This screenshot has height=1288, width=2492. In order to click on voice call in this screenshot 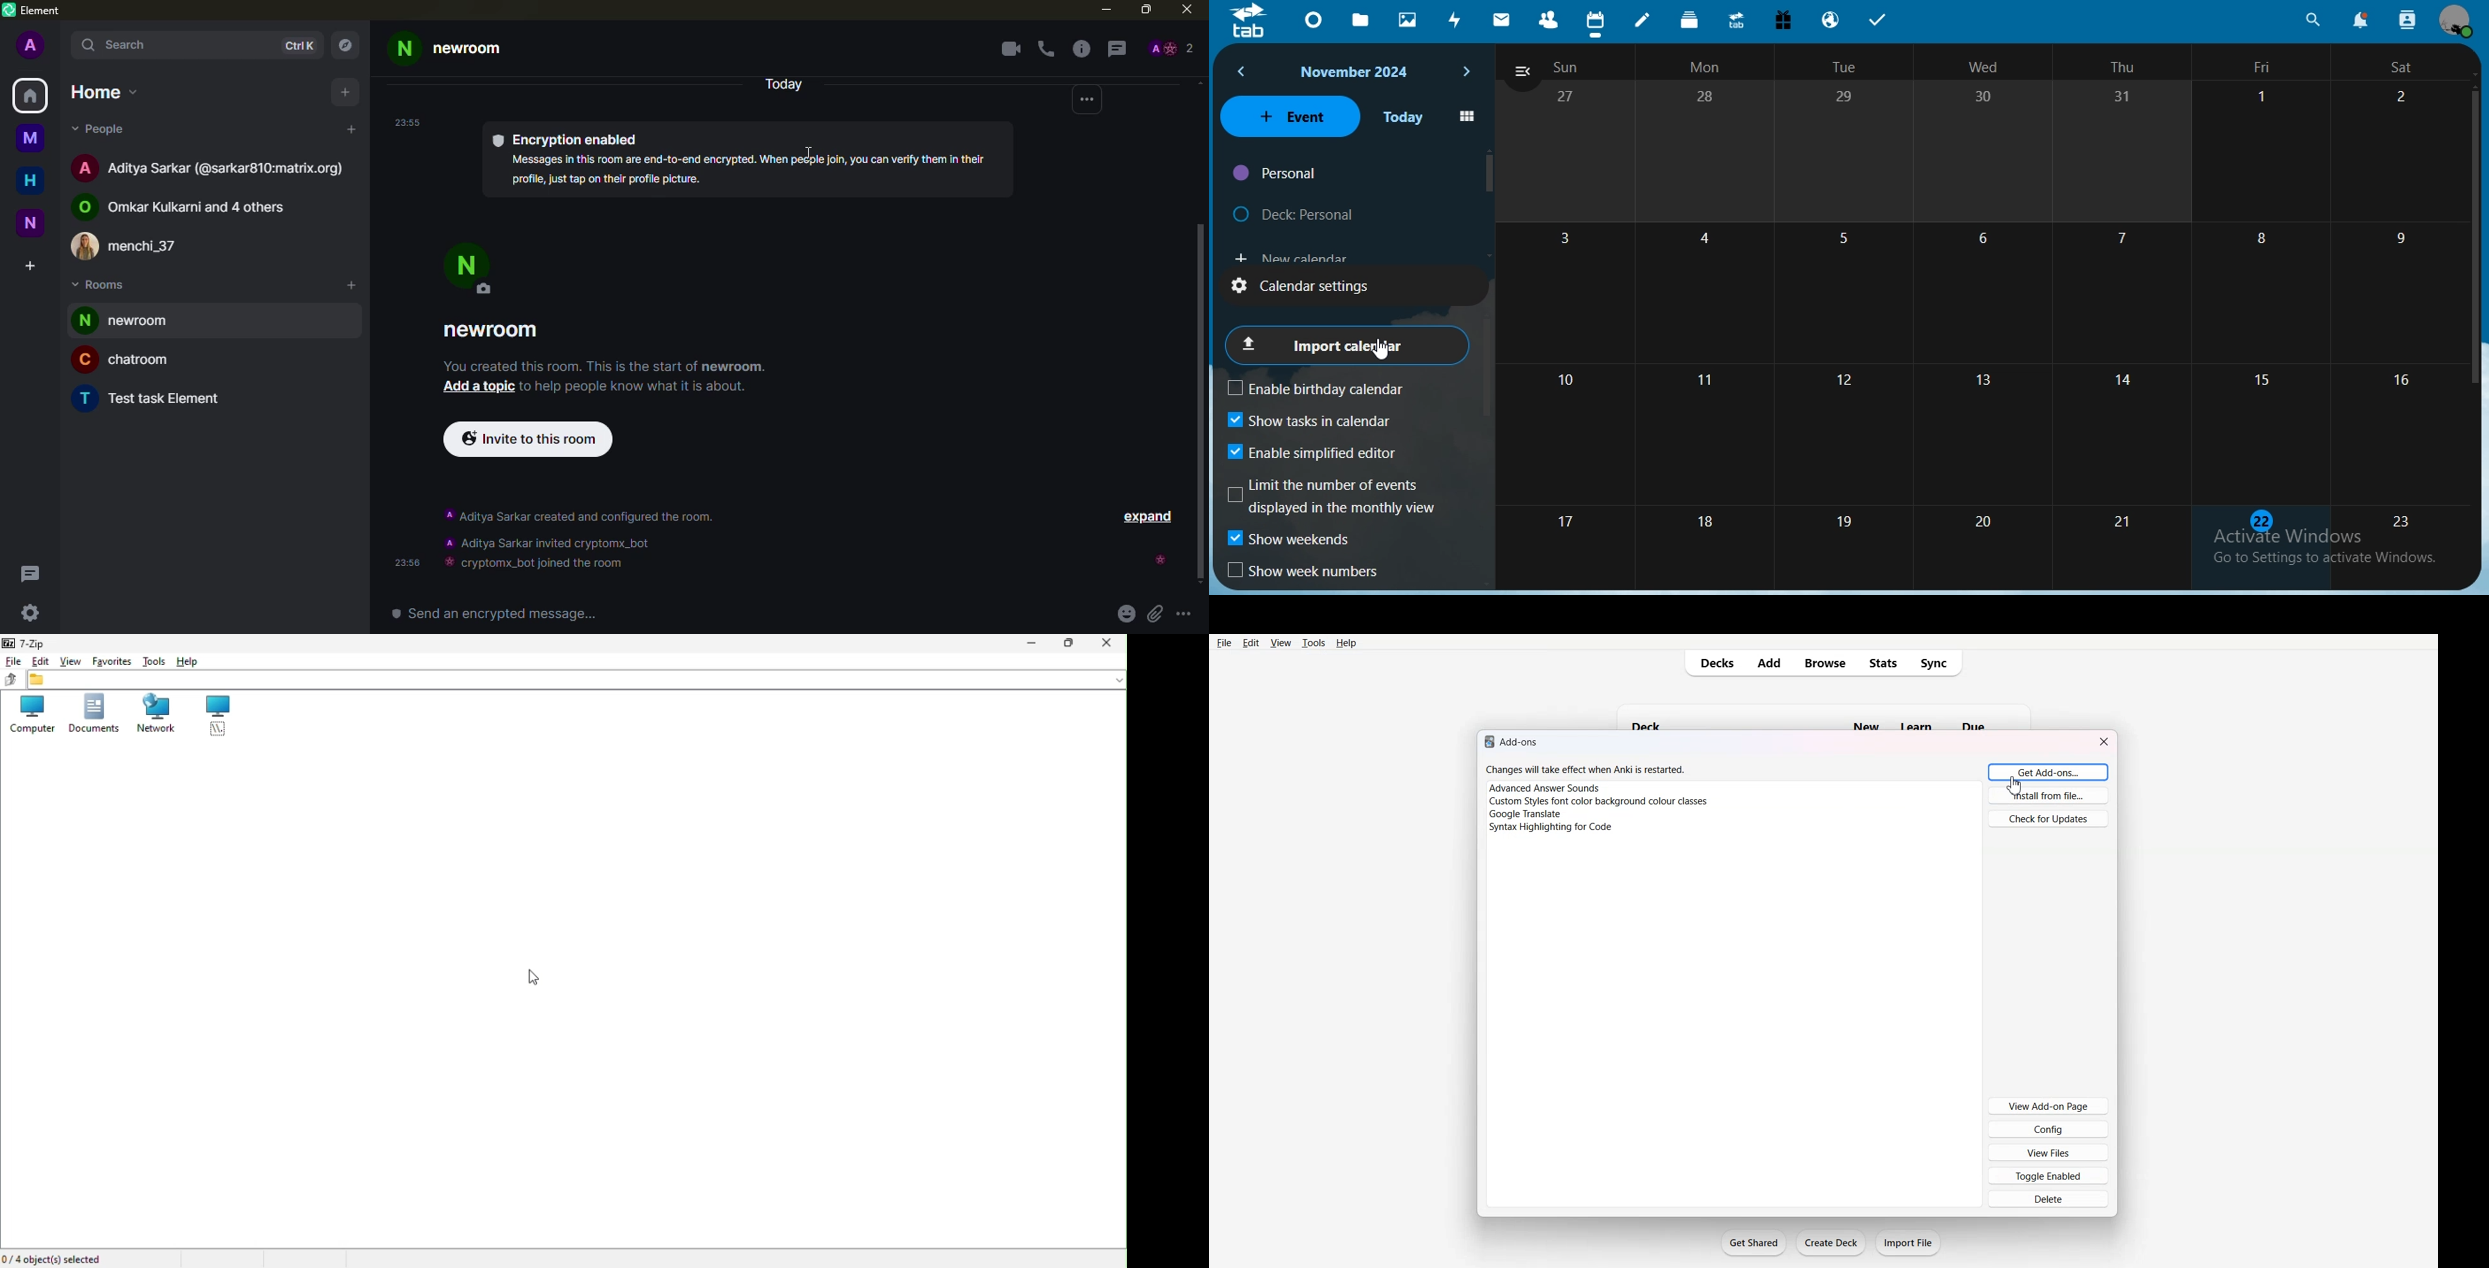, I will do `click(1048, 49)`.